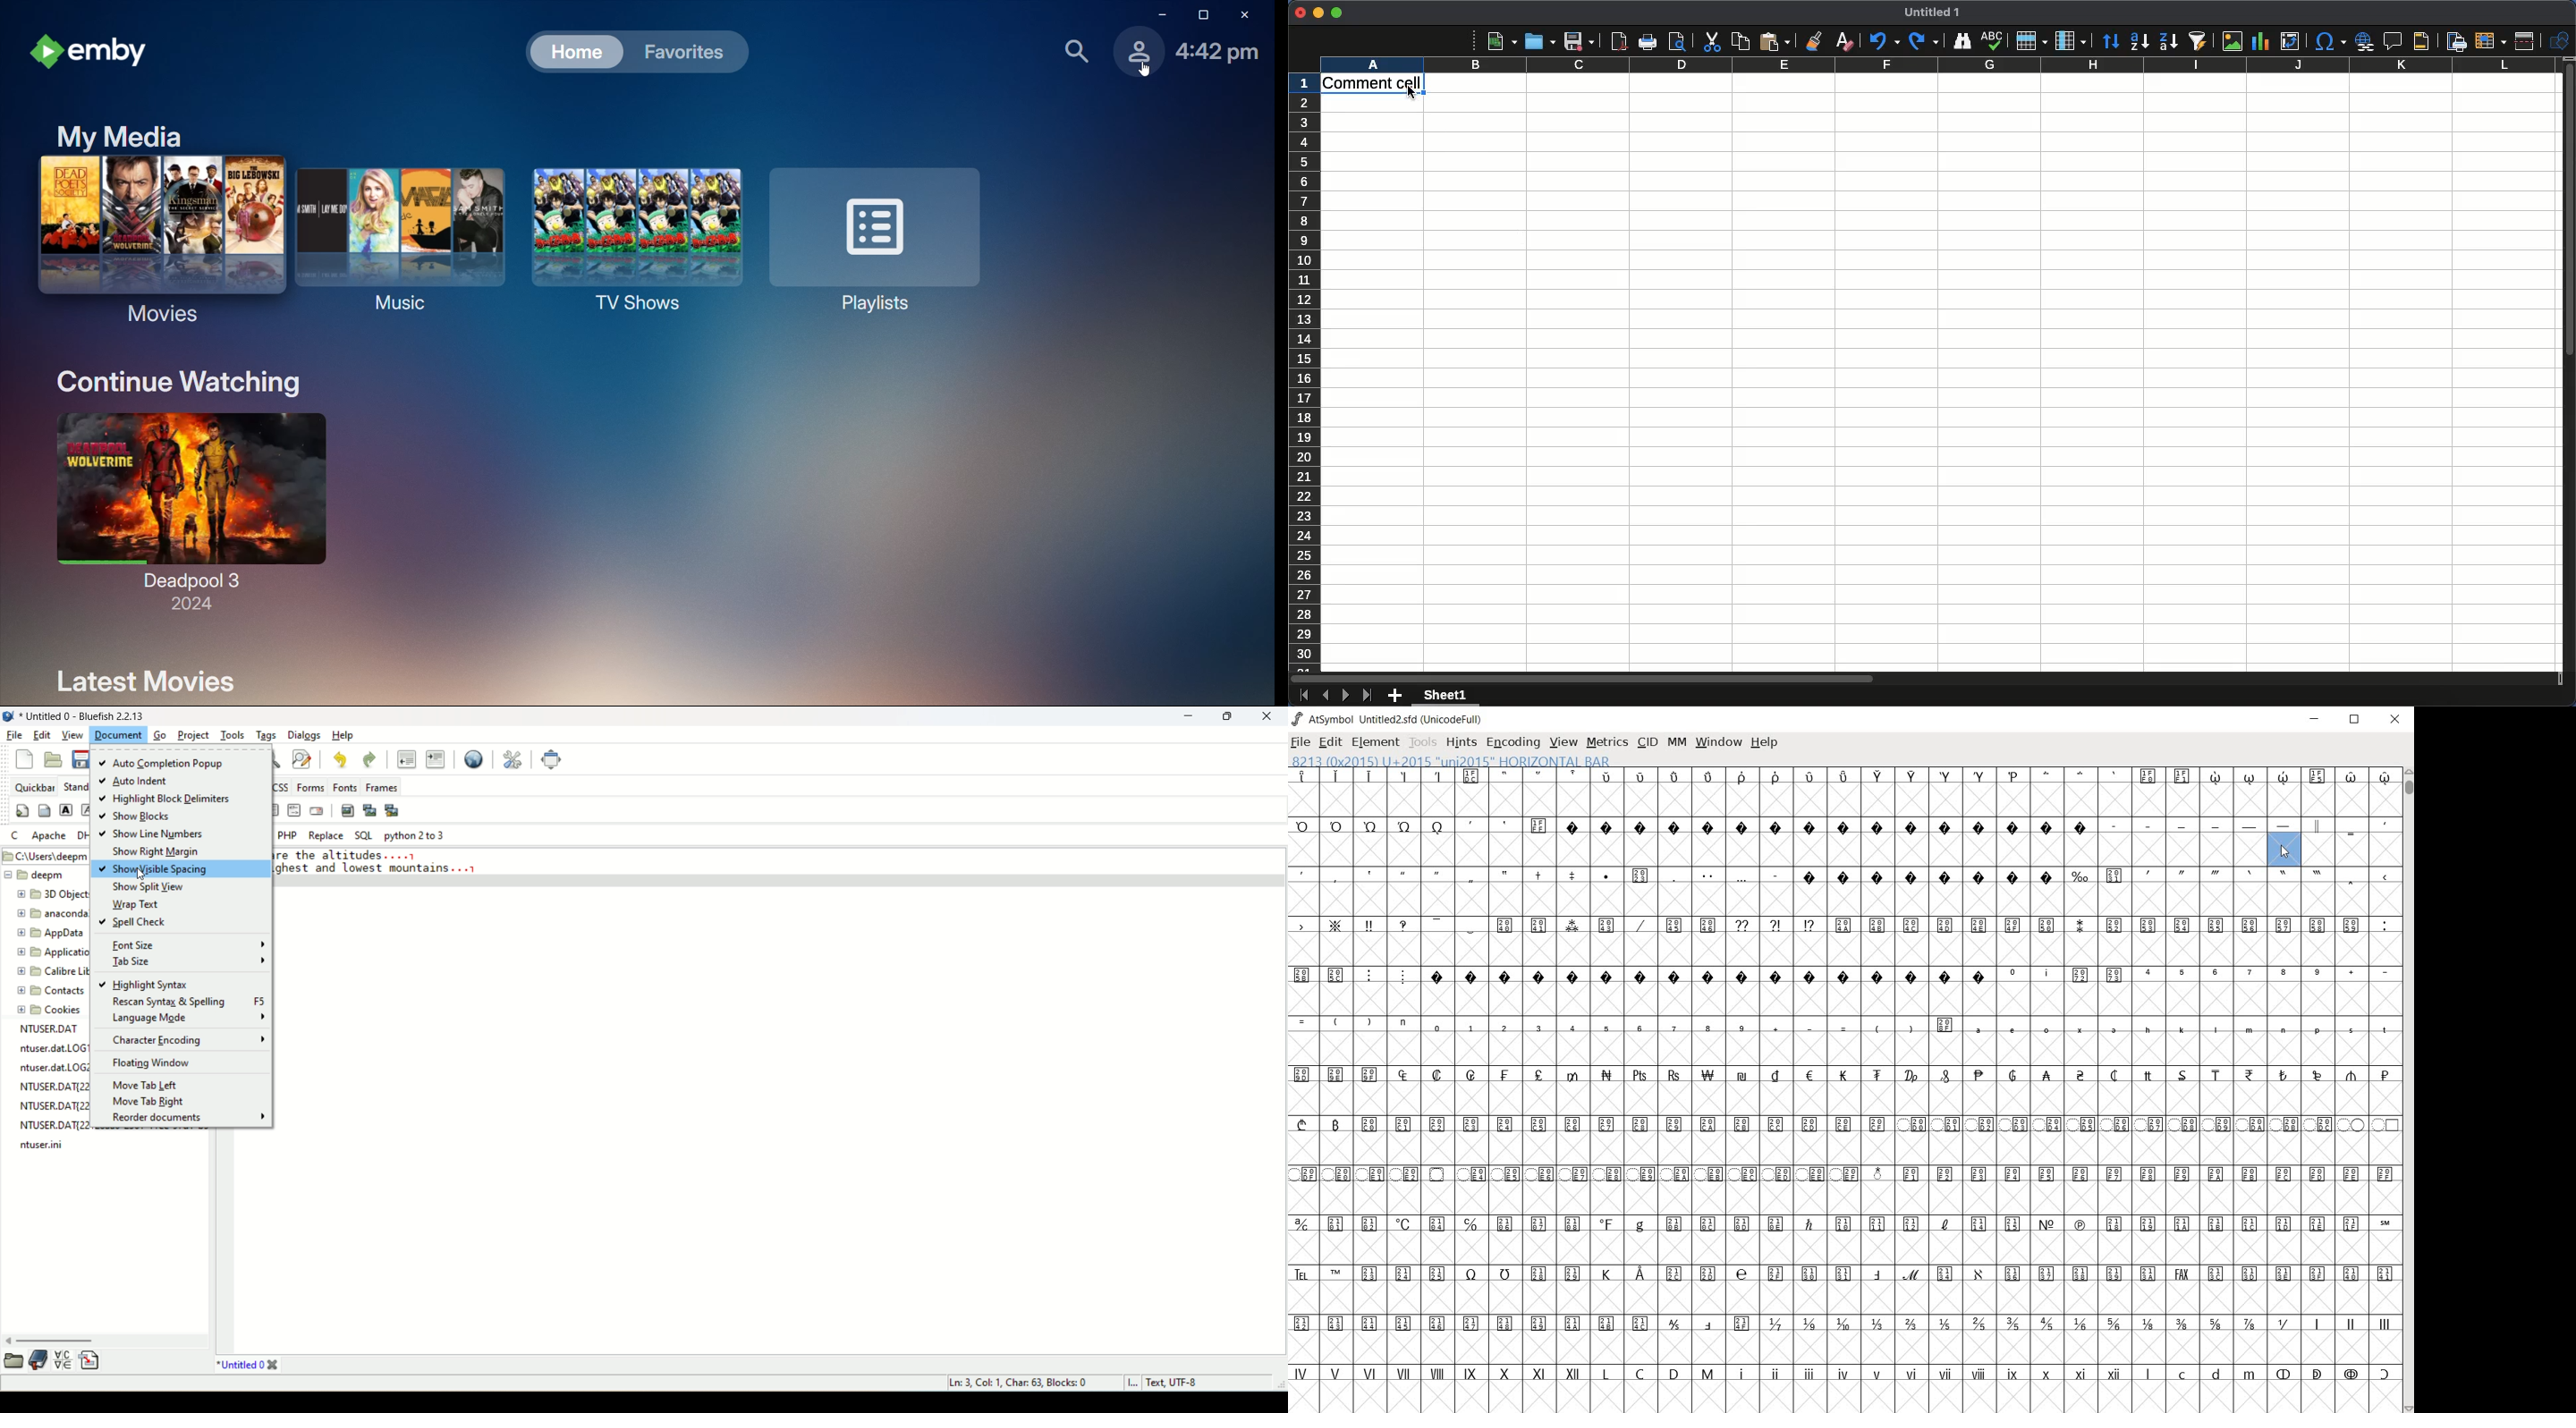  I want to click on minimize, so click(1185, 718).